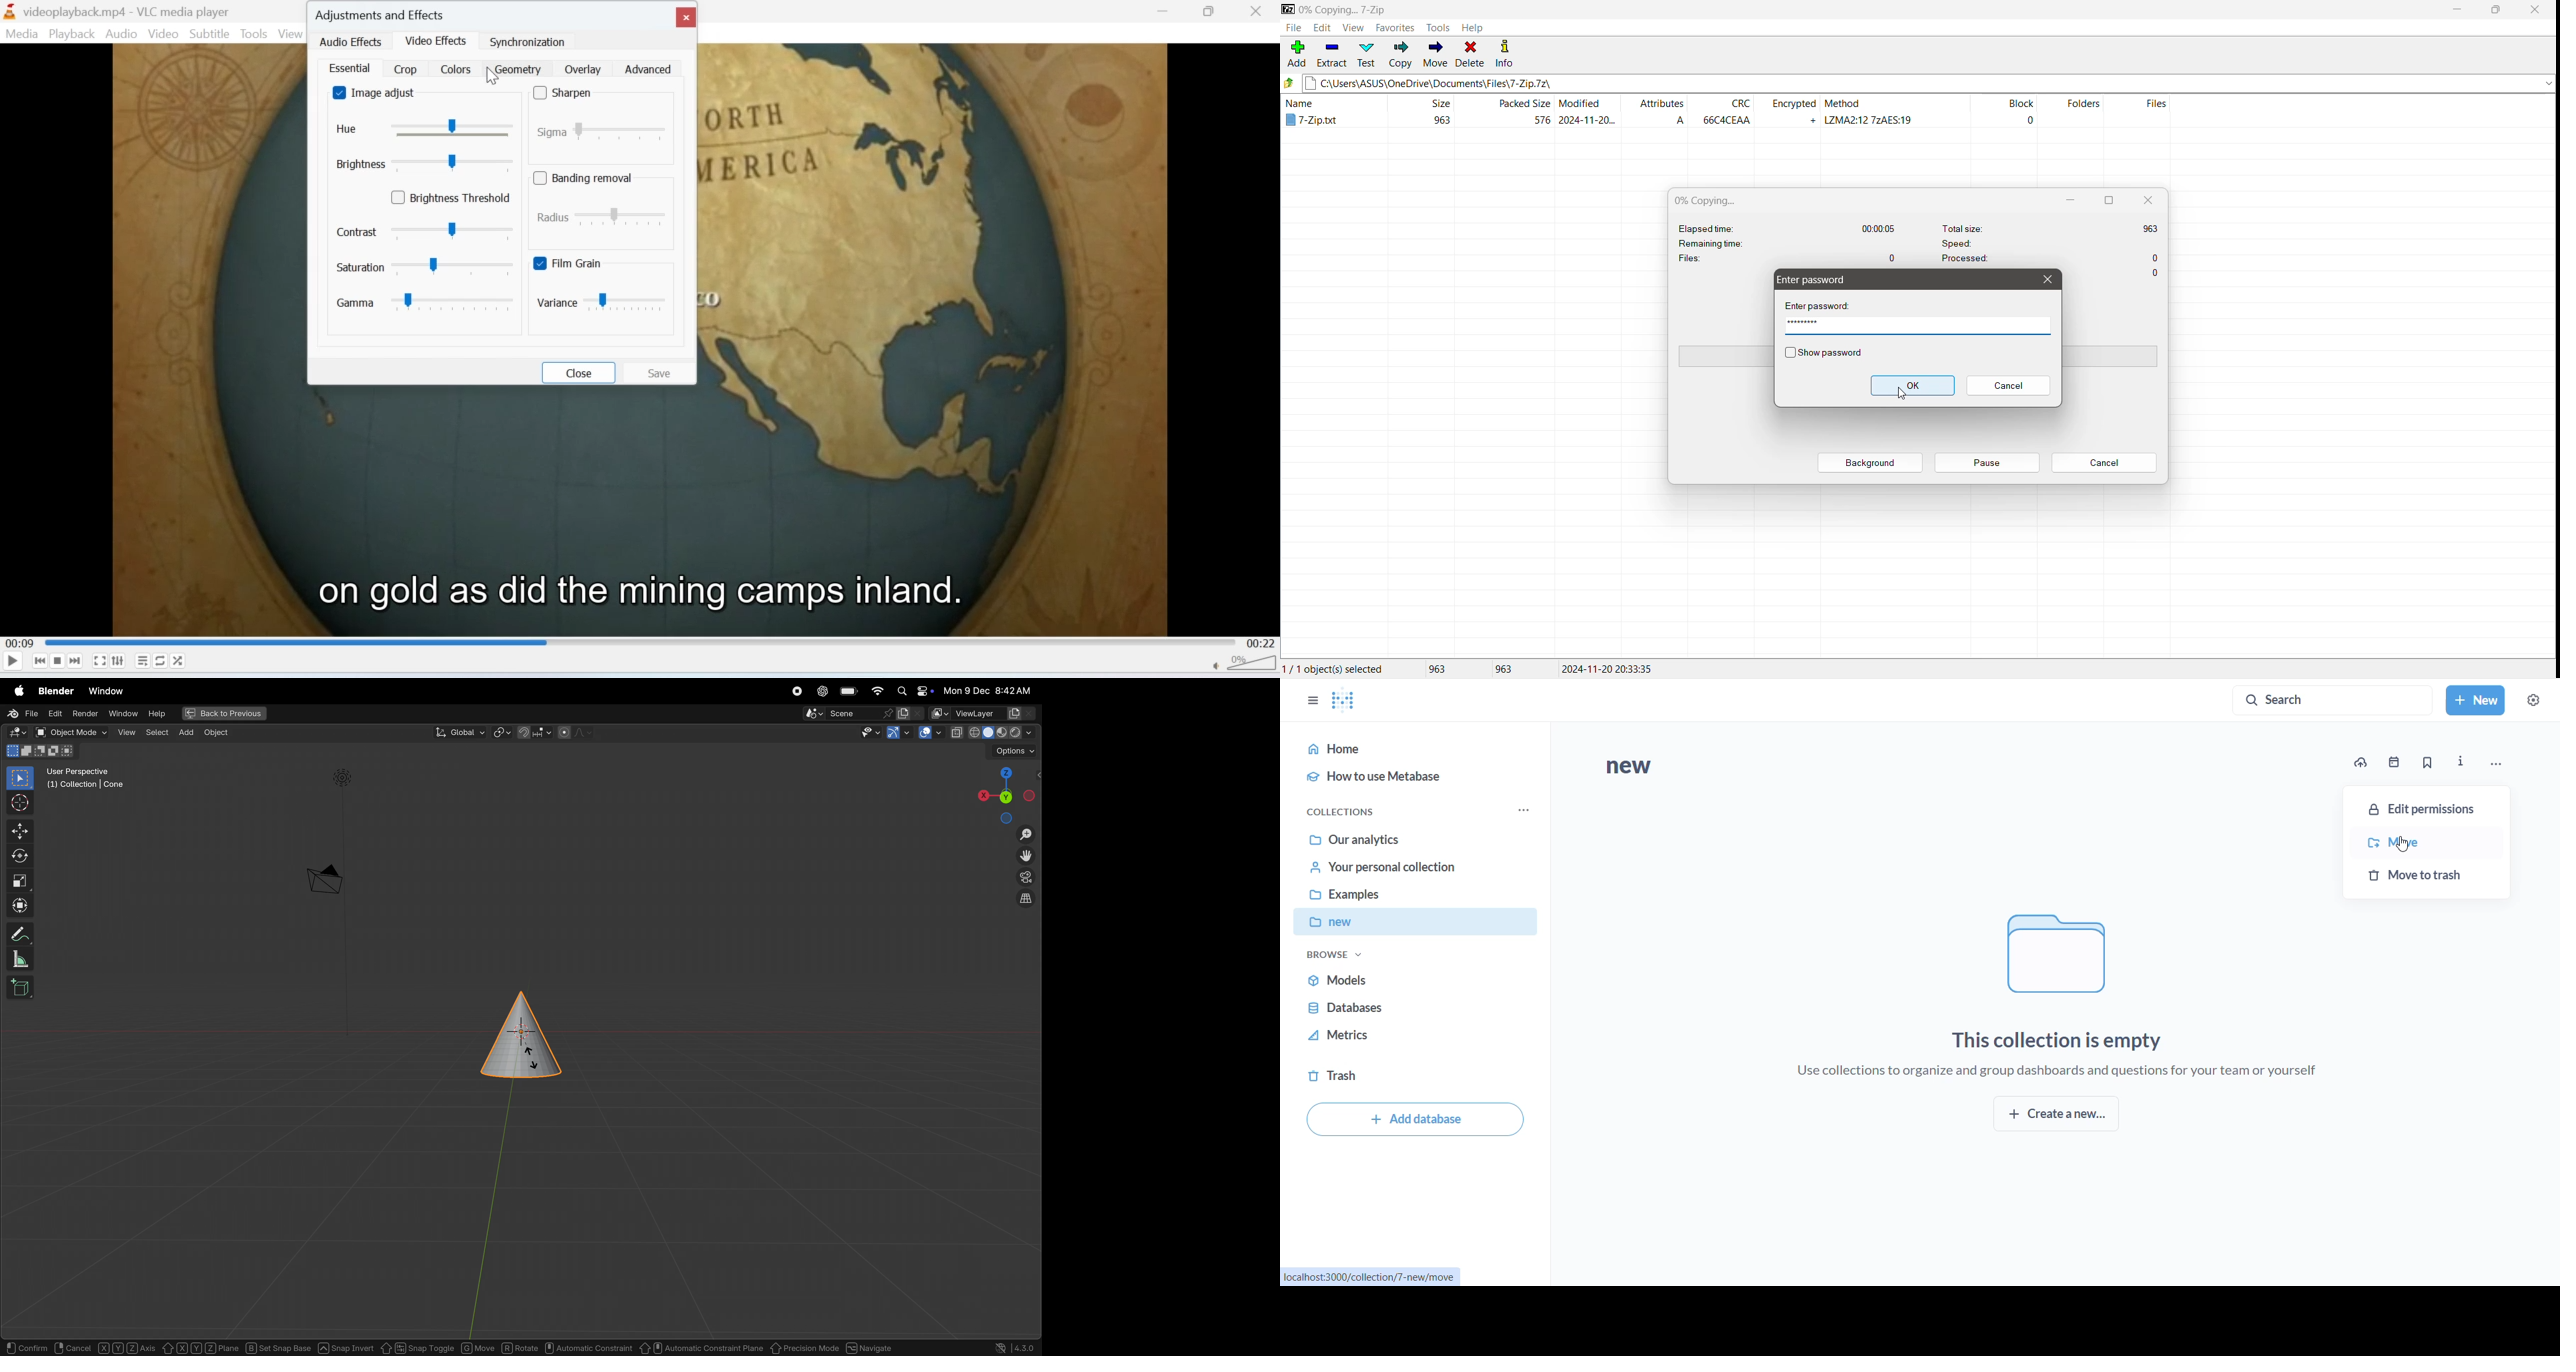 This screenshot has width=2576, height=1372. I want to click on Transform, so click(19, 905).